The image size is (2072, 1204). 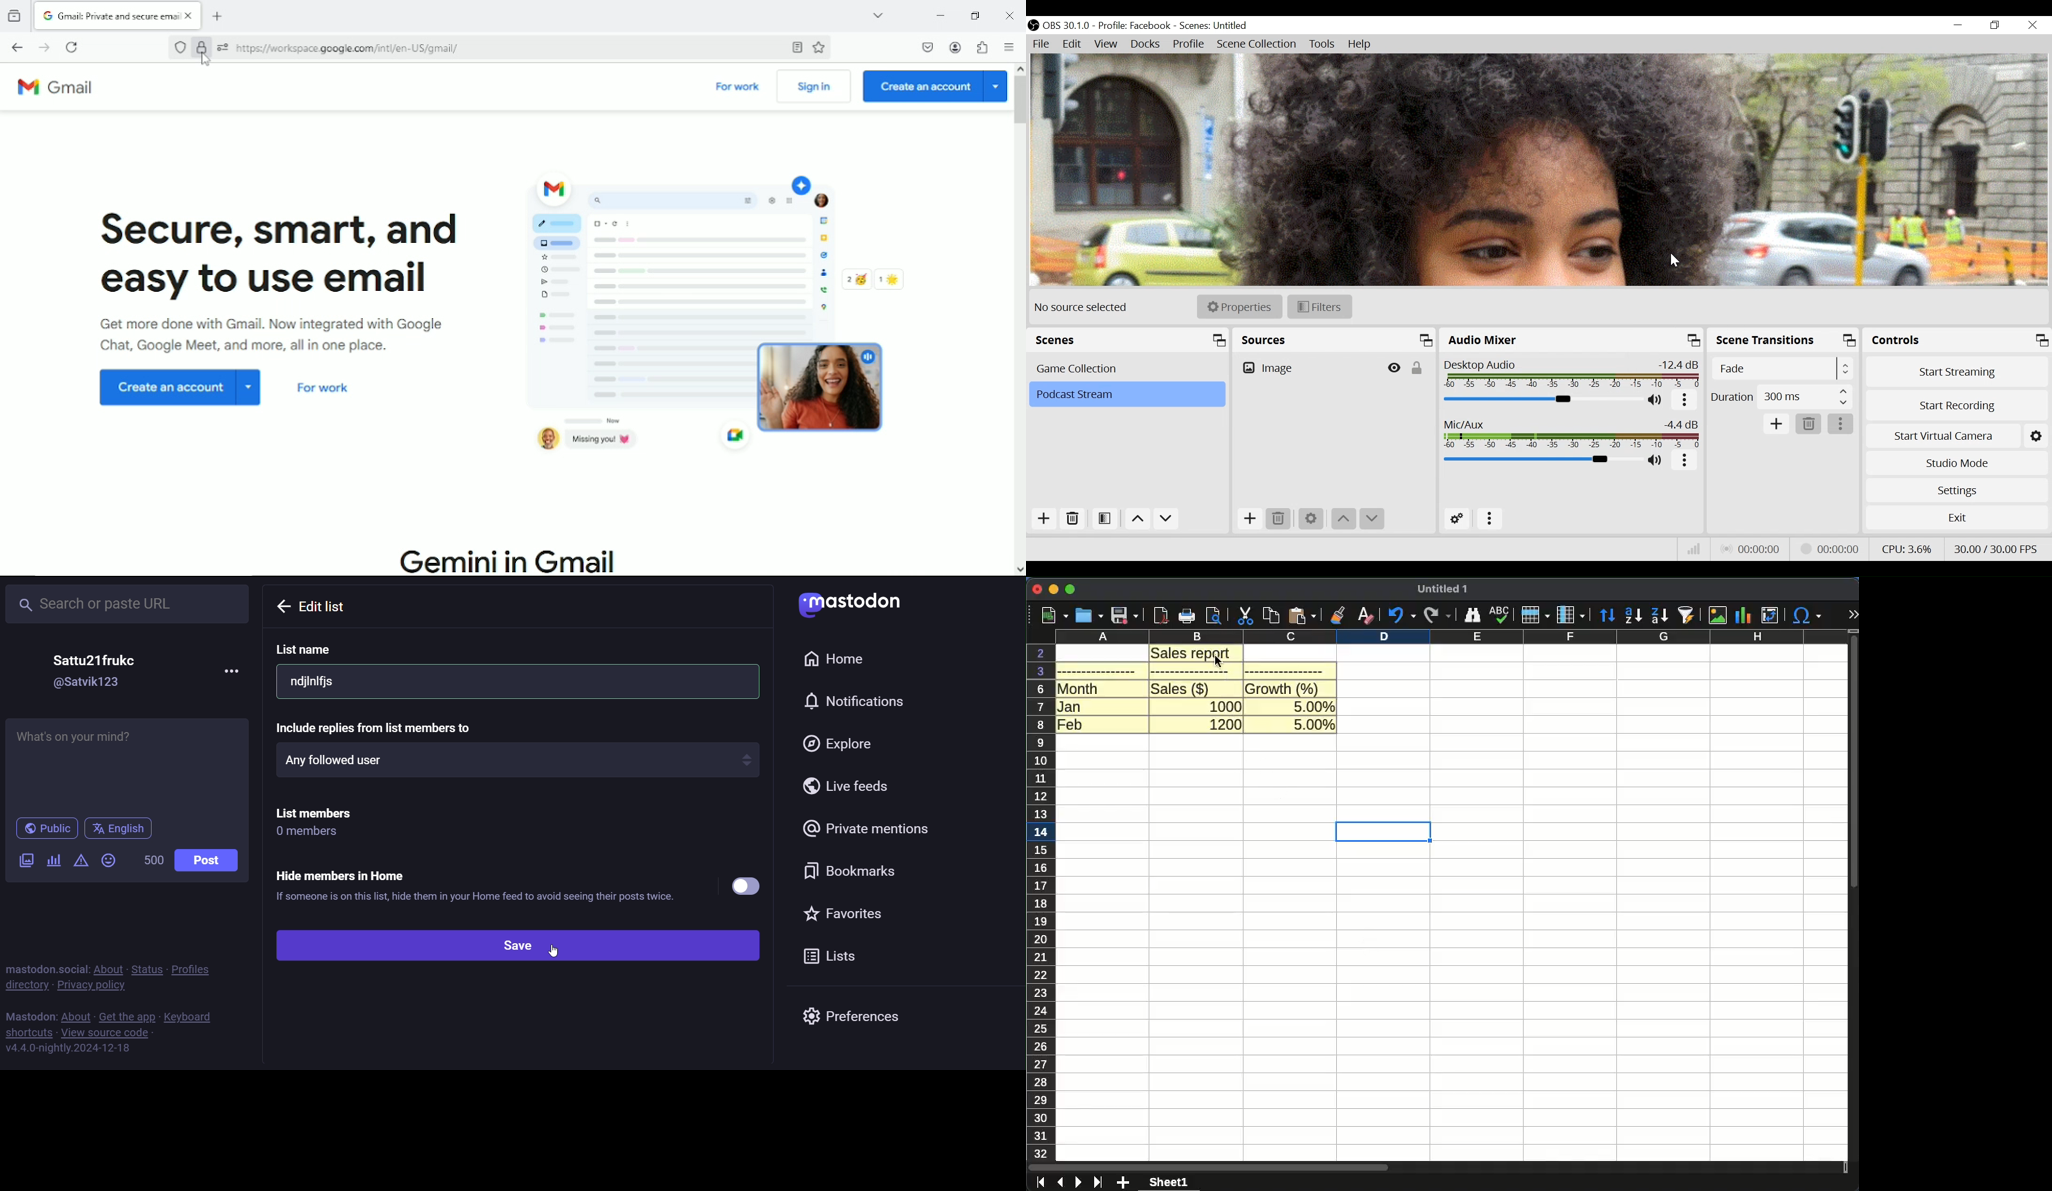 I want to click on get the app, so click(x=128, y=1017).